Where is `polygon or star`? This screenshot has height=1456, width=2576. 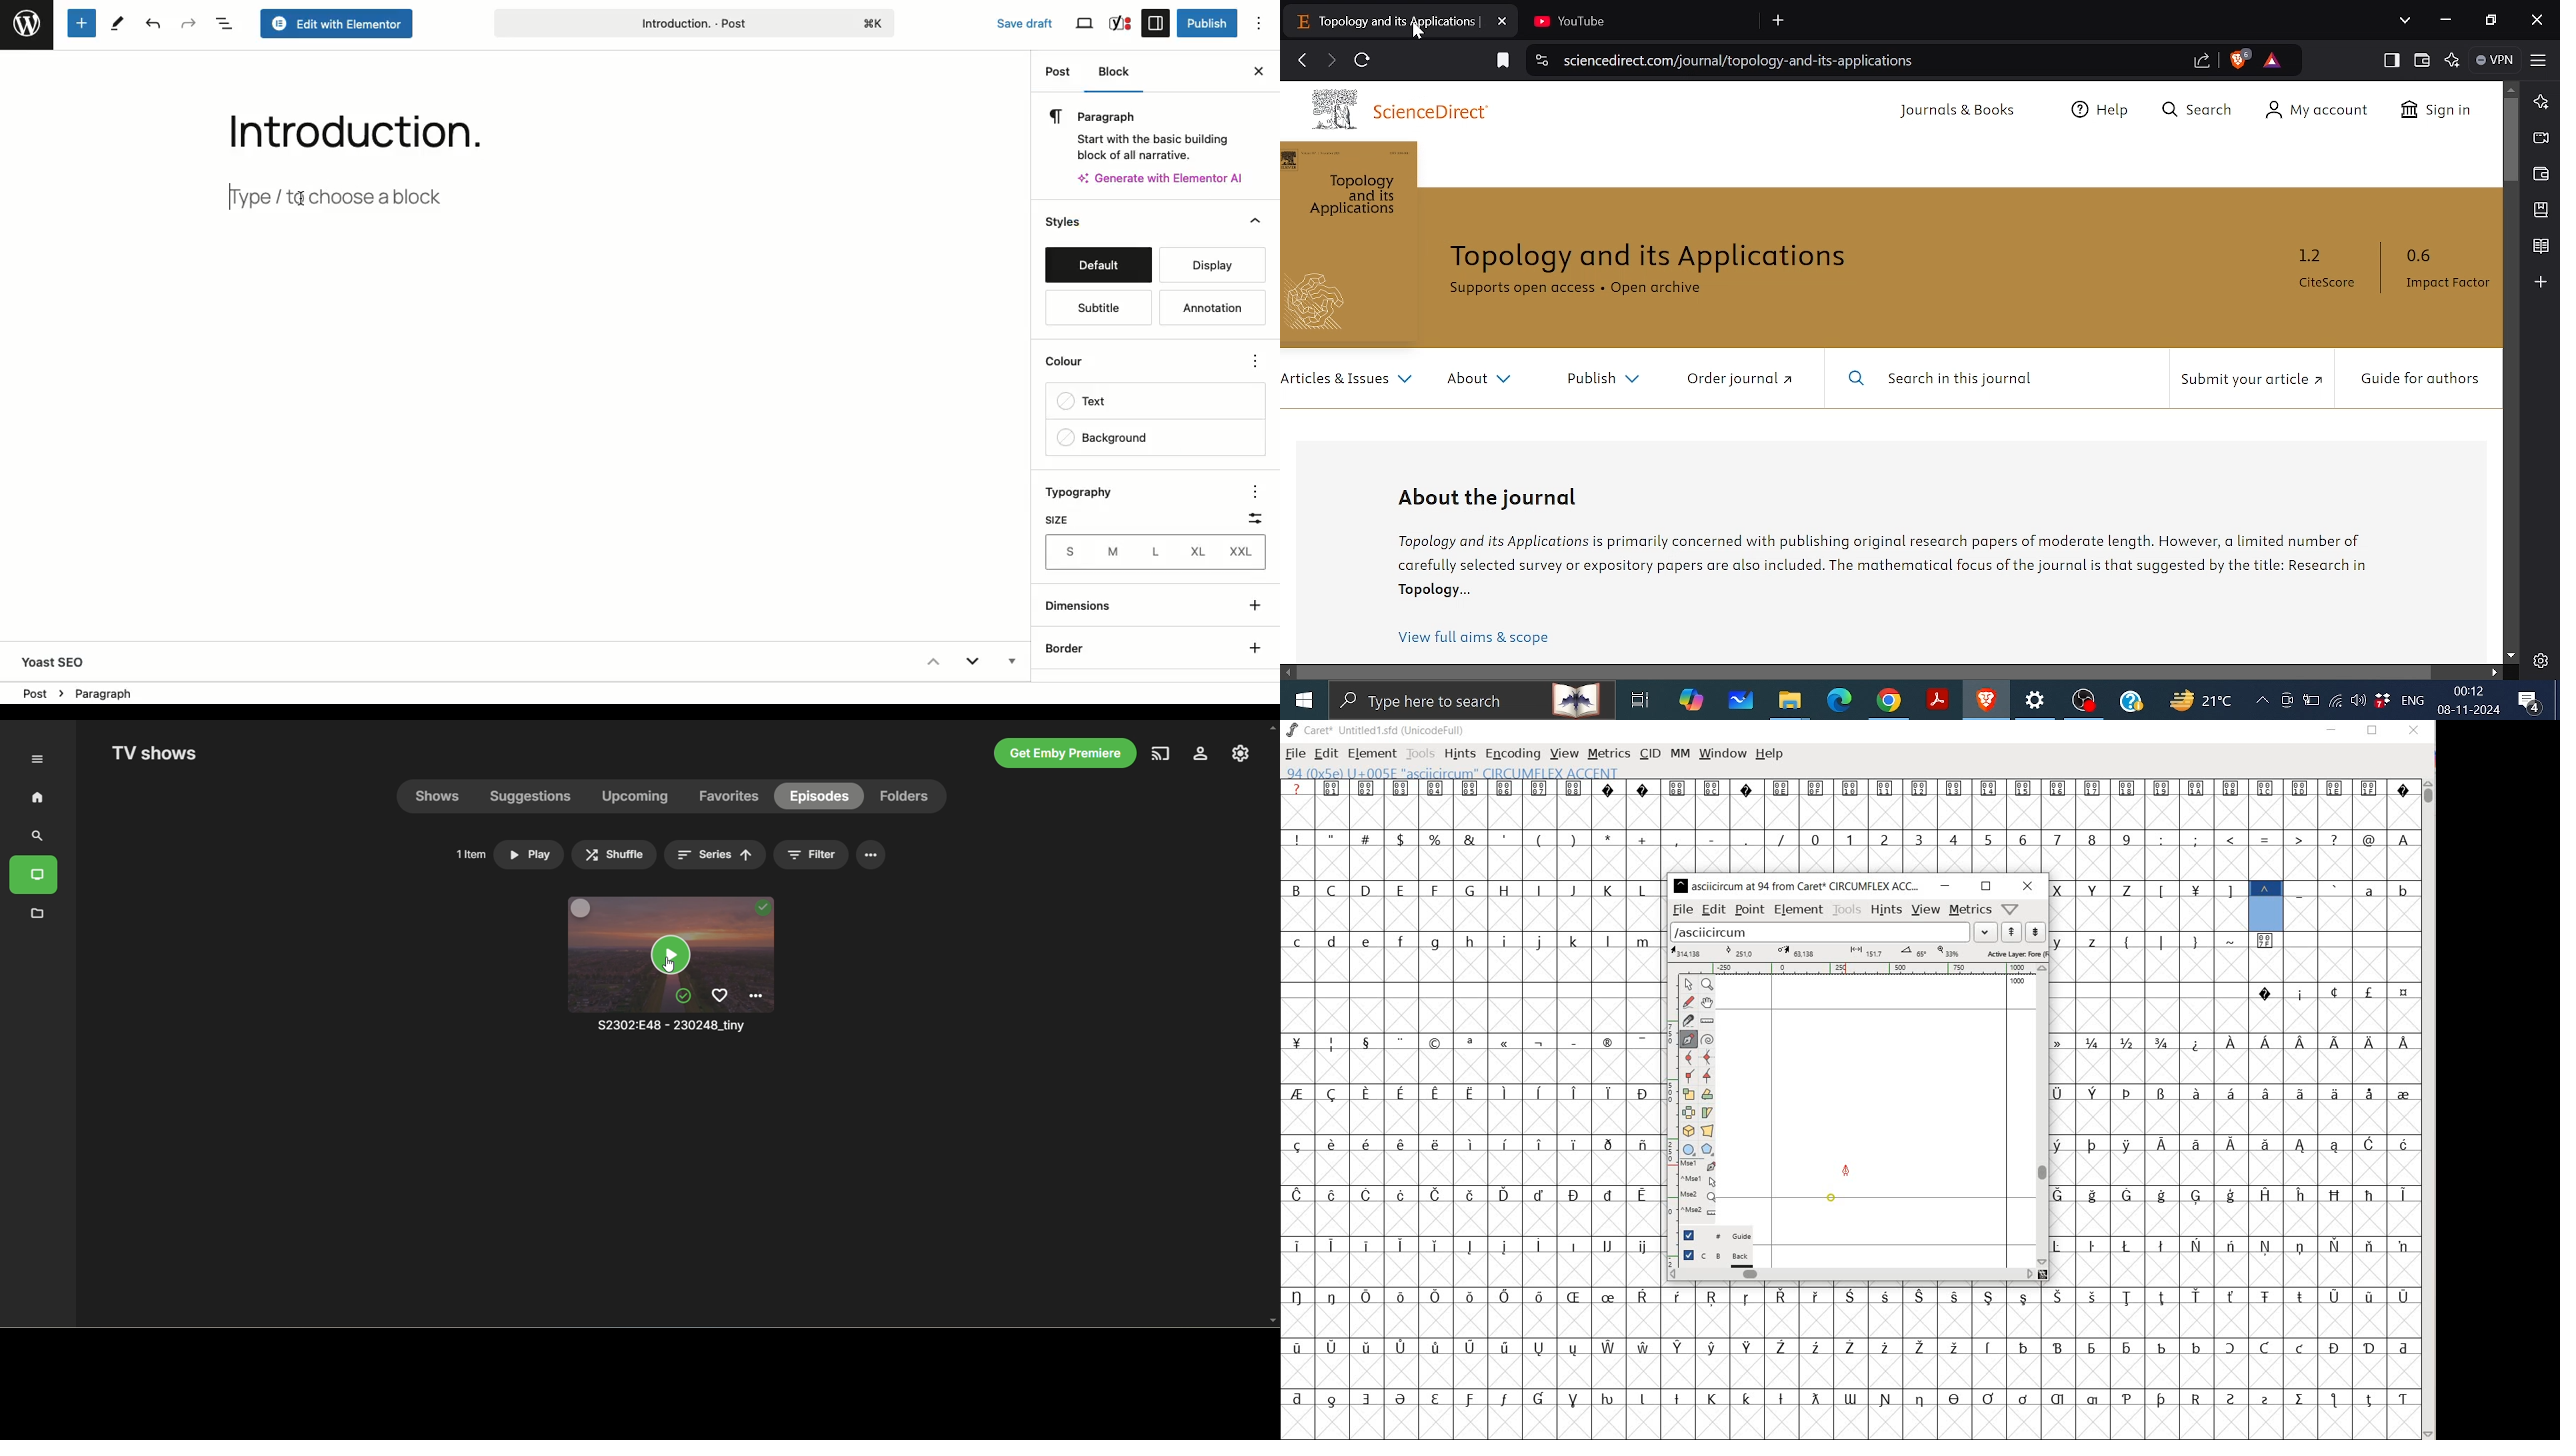 polygon or star is located at coordinates (1707, 1149).